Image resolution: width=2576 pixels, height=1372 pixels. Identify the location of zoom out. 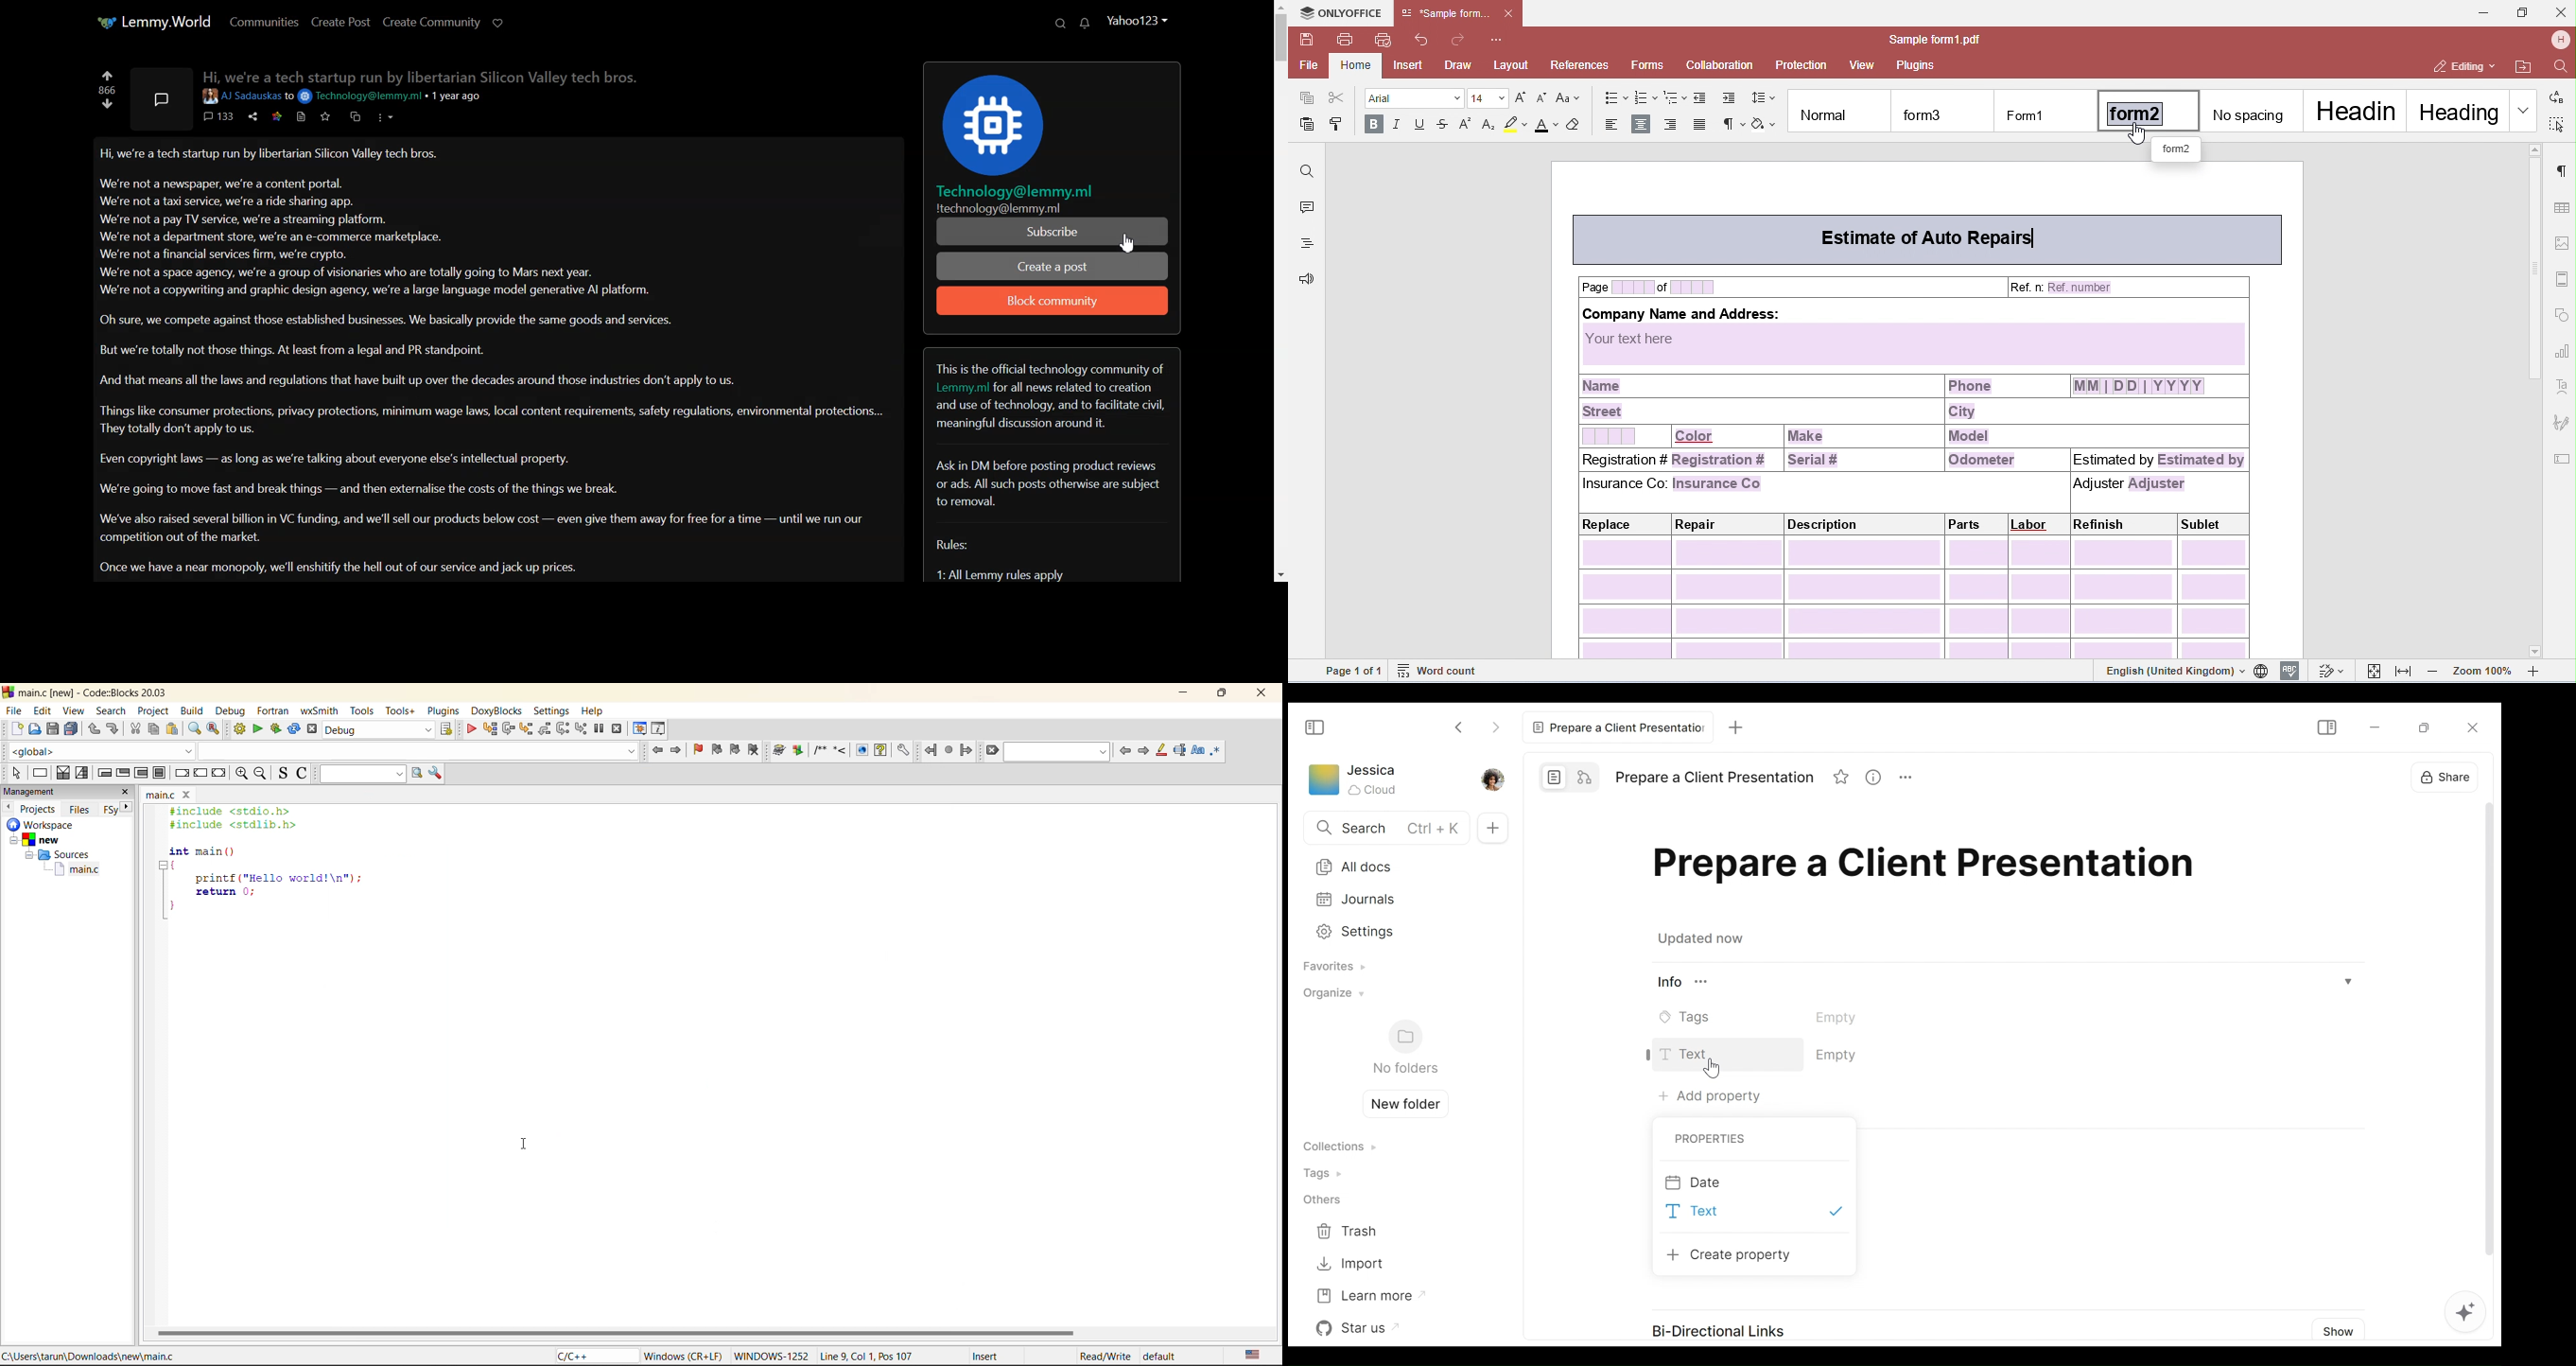
(264, 774).